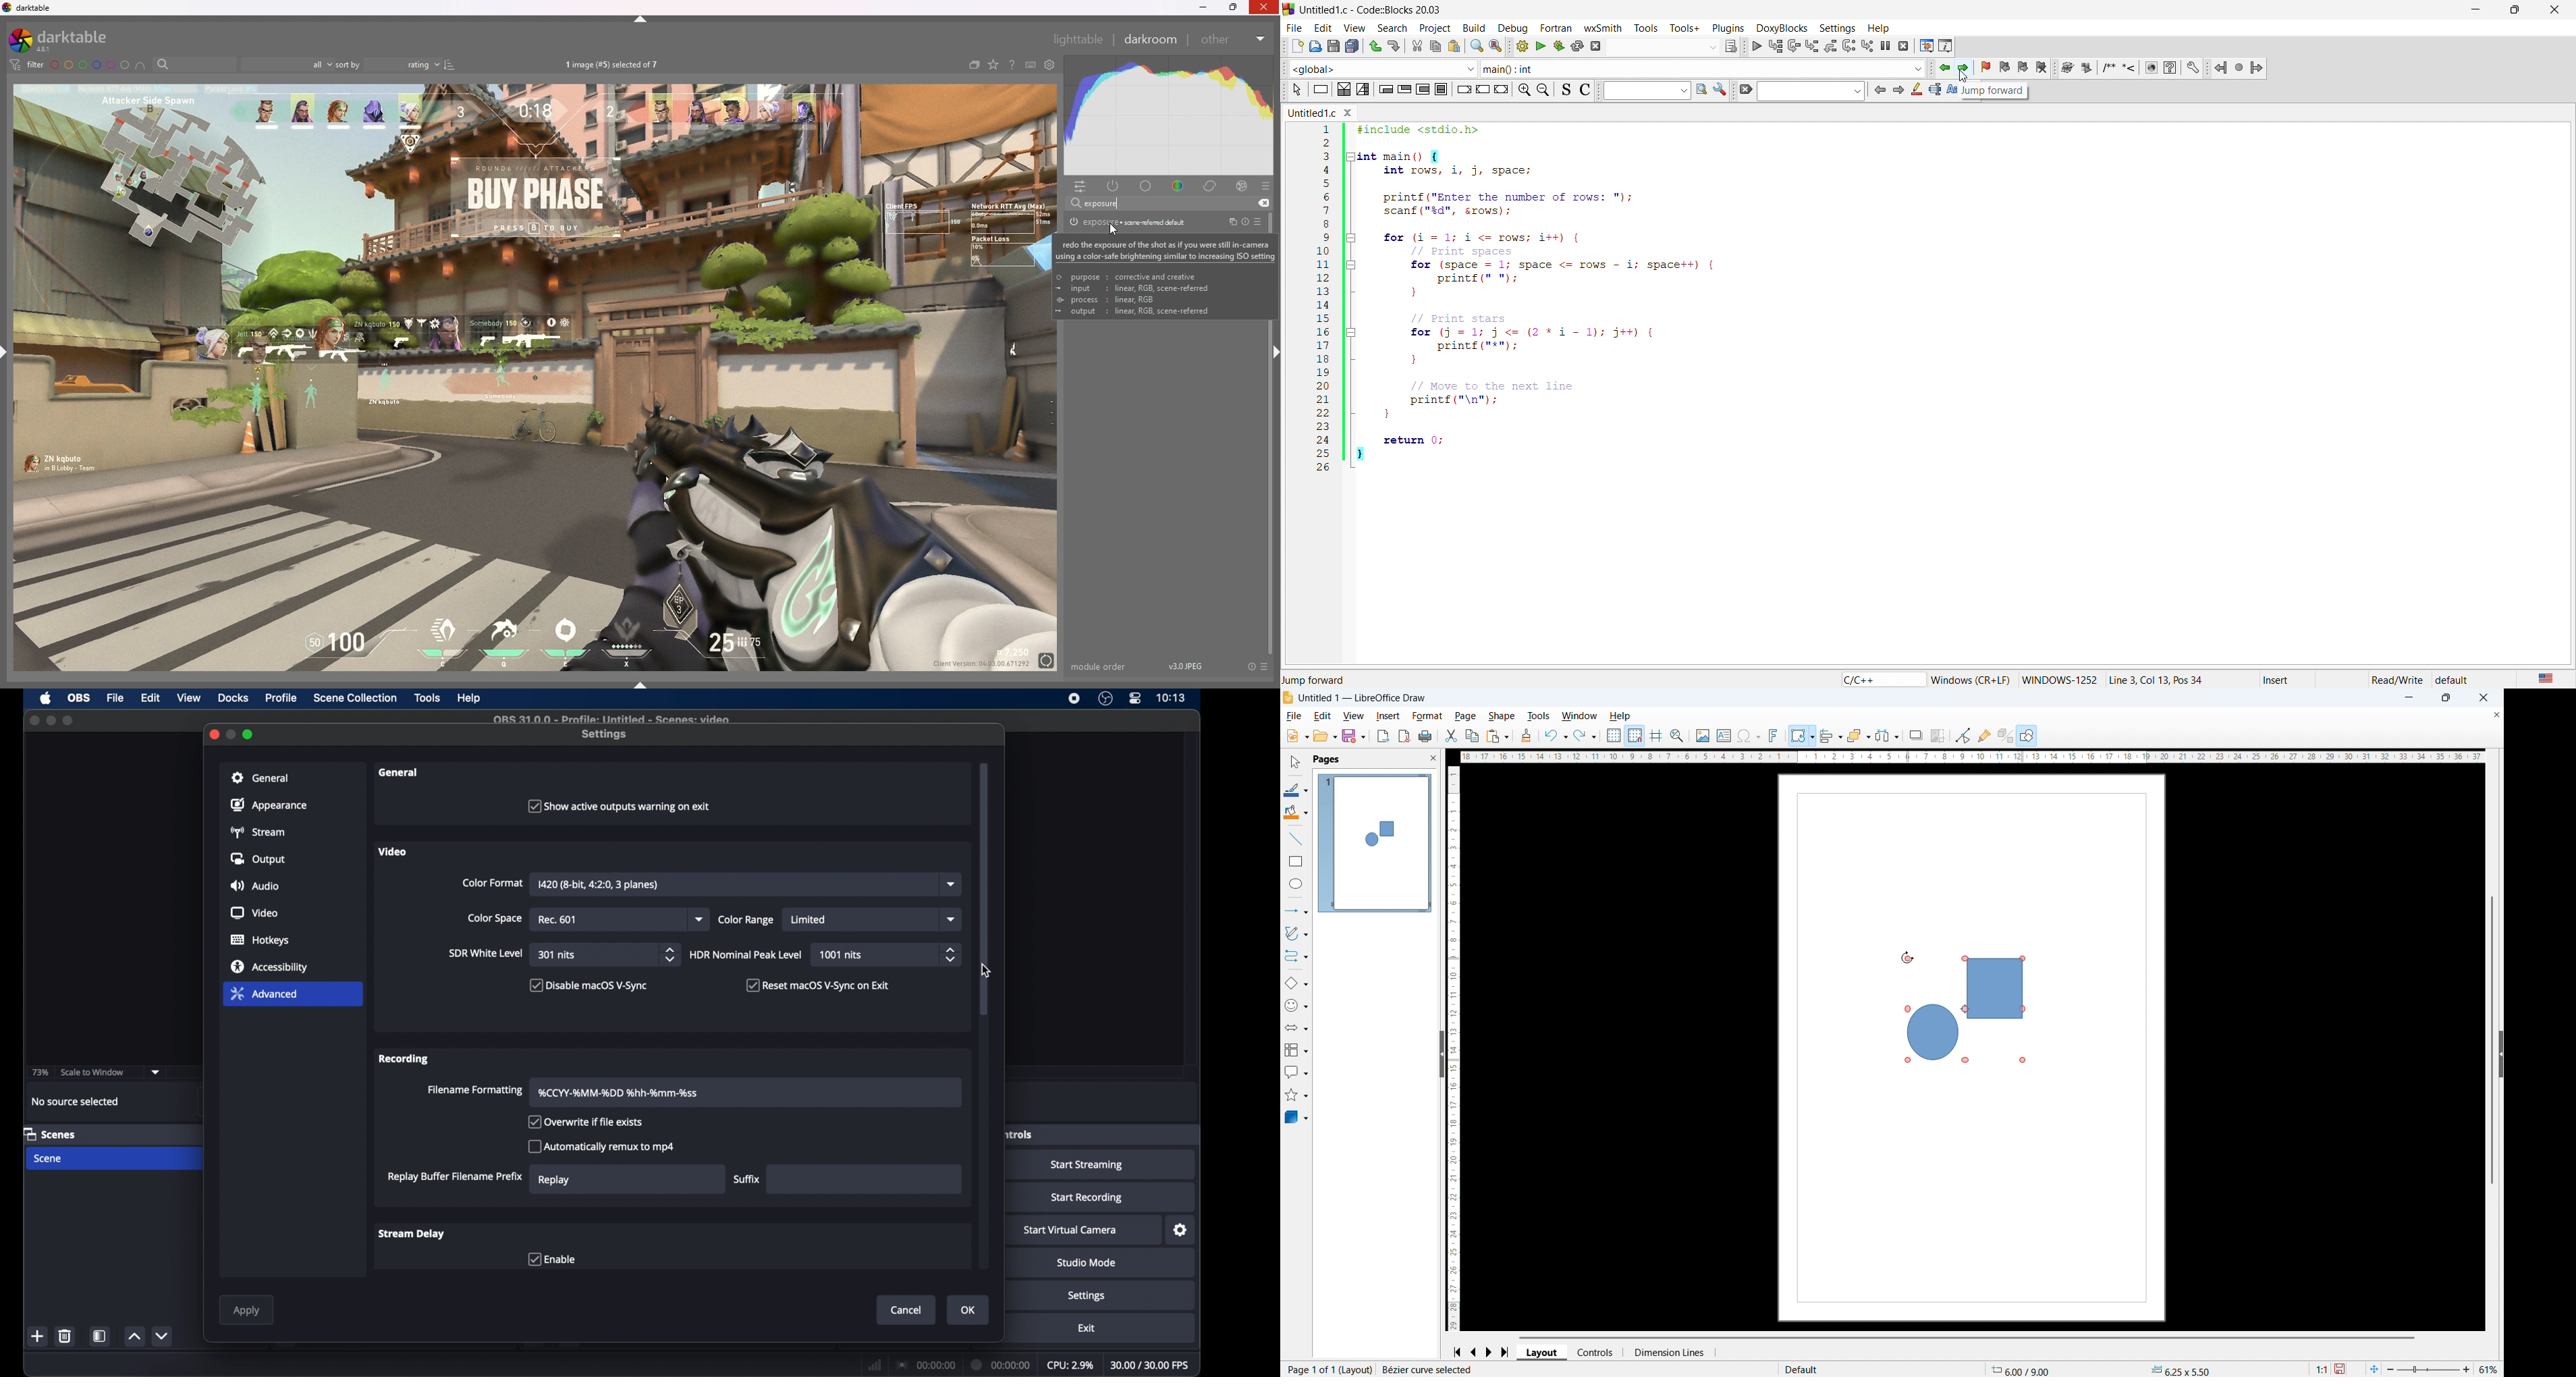  I want to click on Vertical ruler , so click(1452, 1049).